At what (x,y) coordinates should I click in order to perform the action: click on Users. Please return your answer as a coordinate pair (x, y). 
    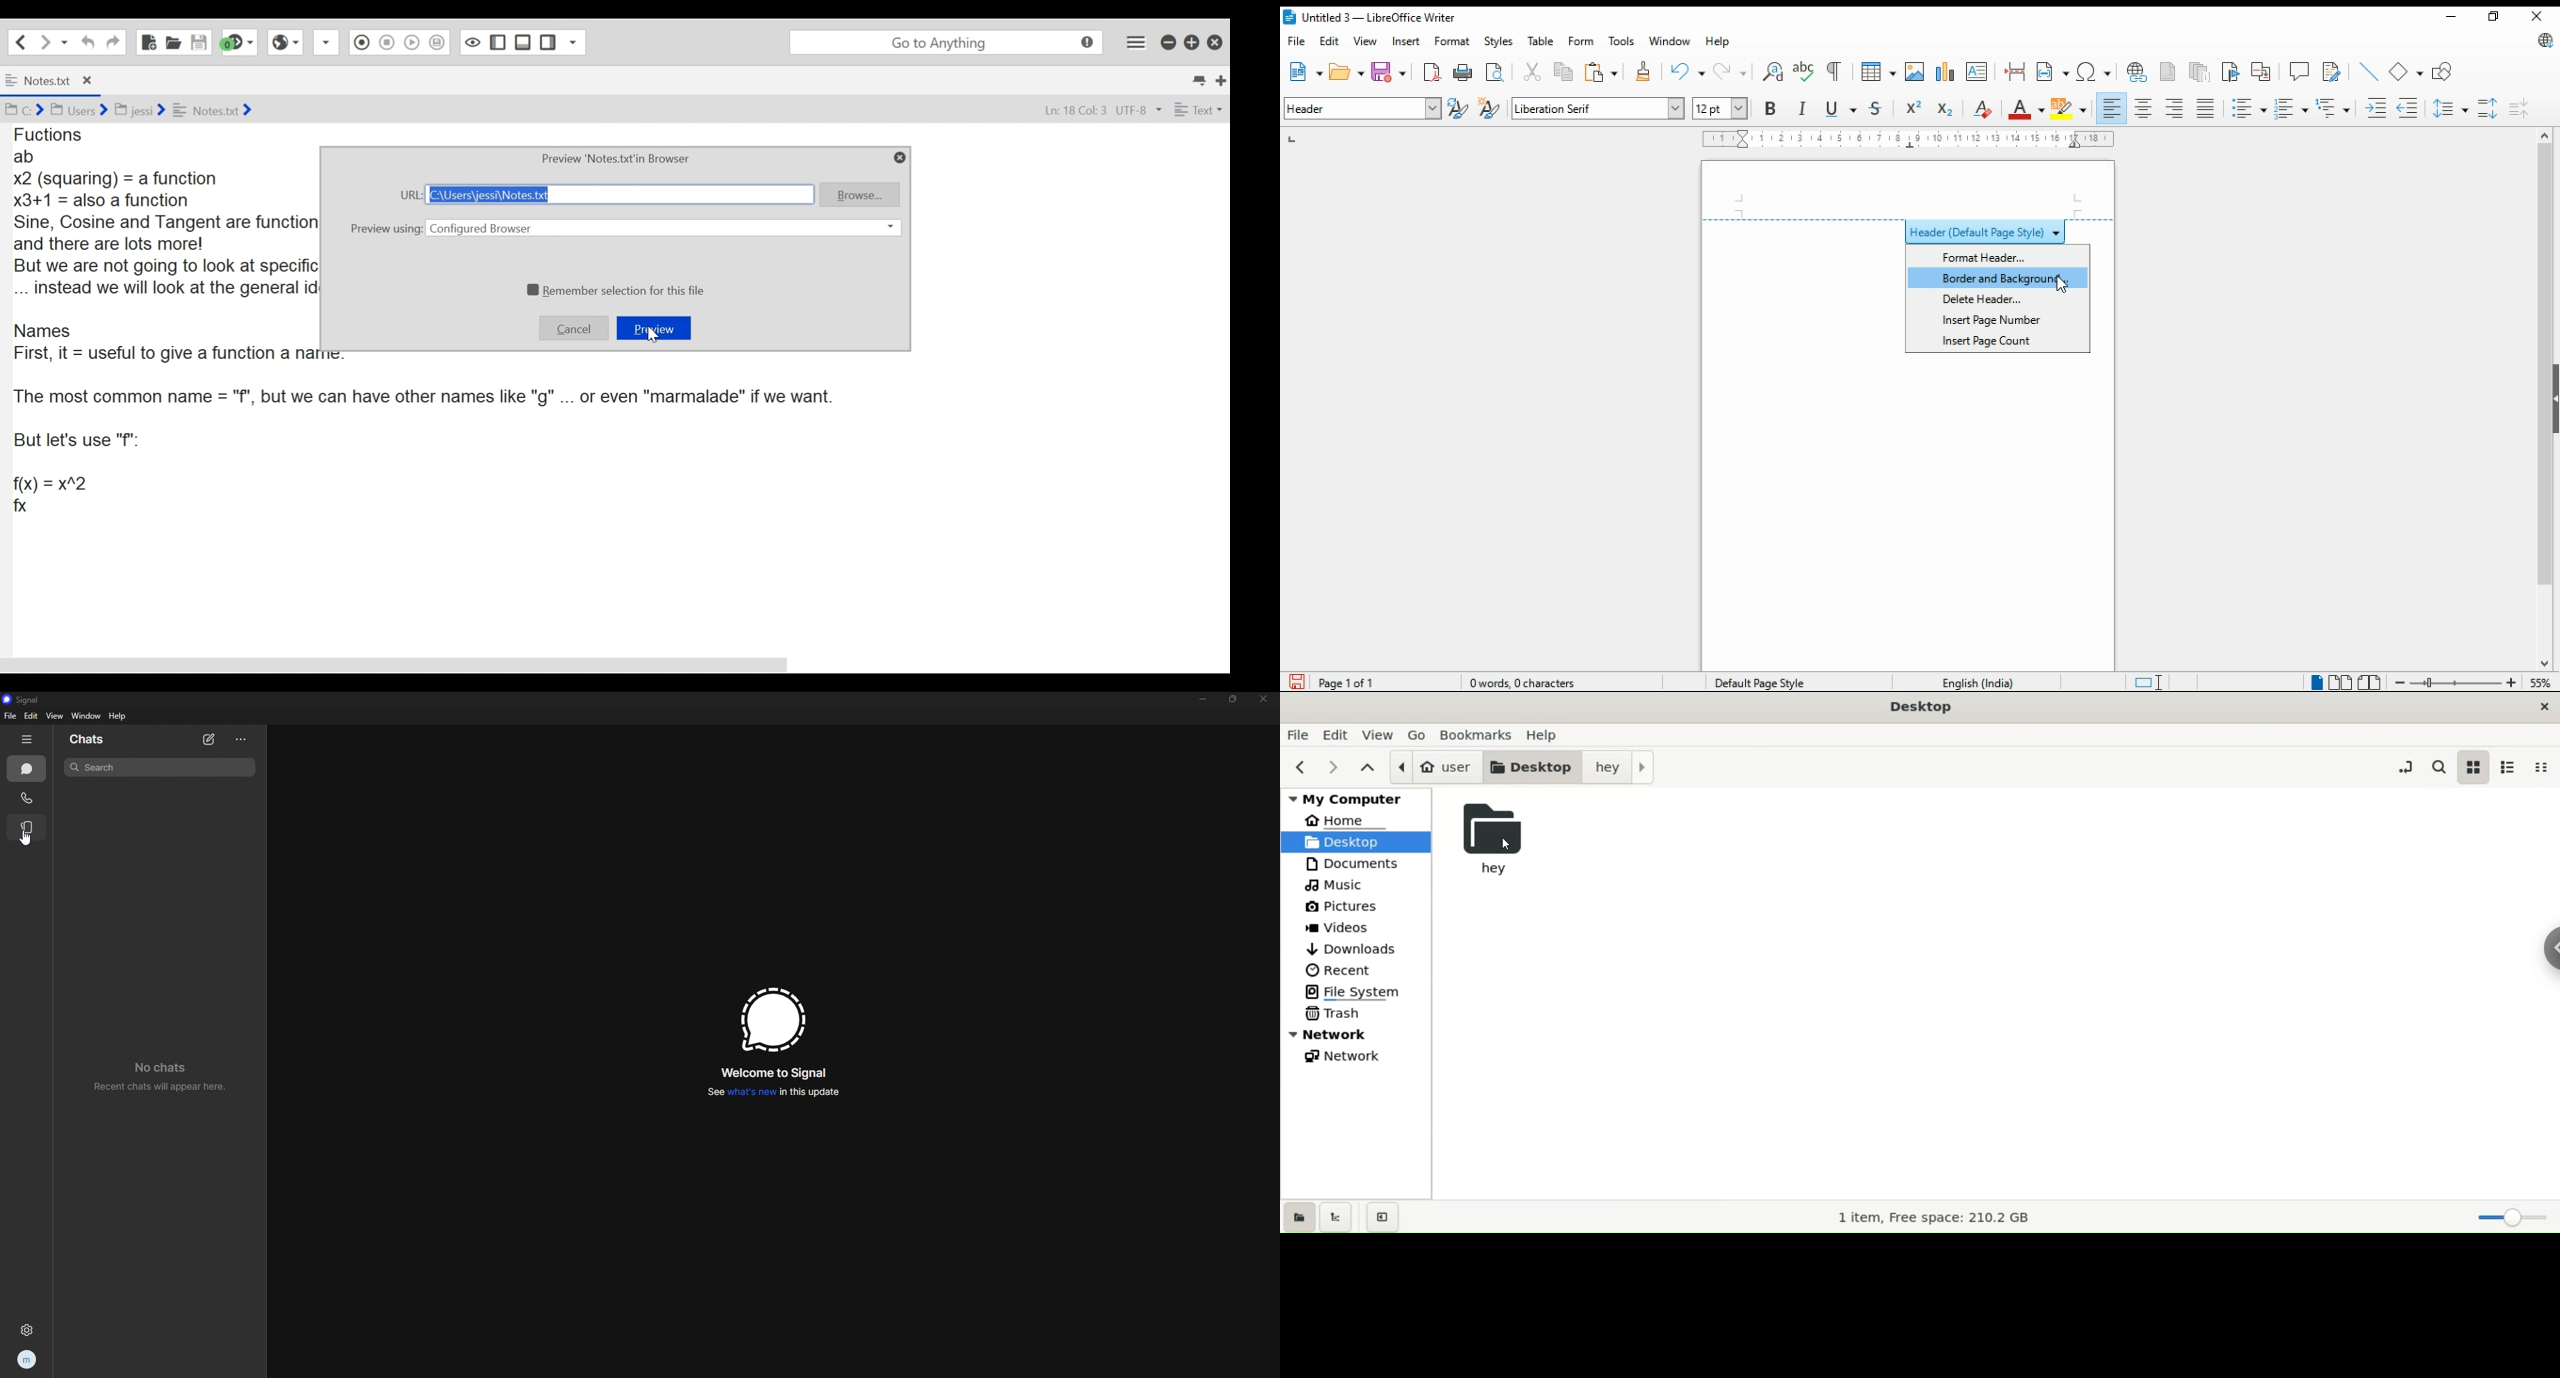
    Looking at the image, I should click on (81, 110).